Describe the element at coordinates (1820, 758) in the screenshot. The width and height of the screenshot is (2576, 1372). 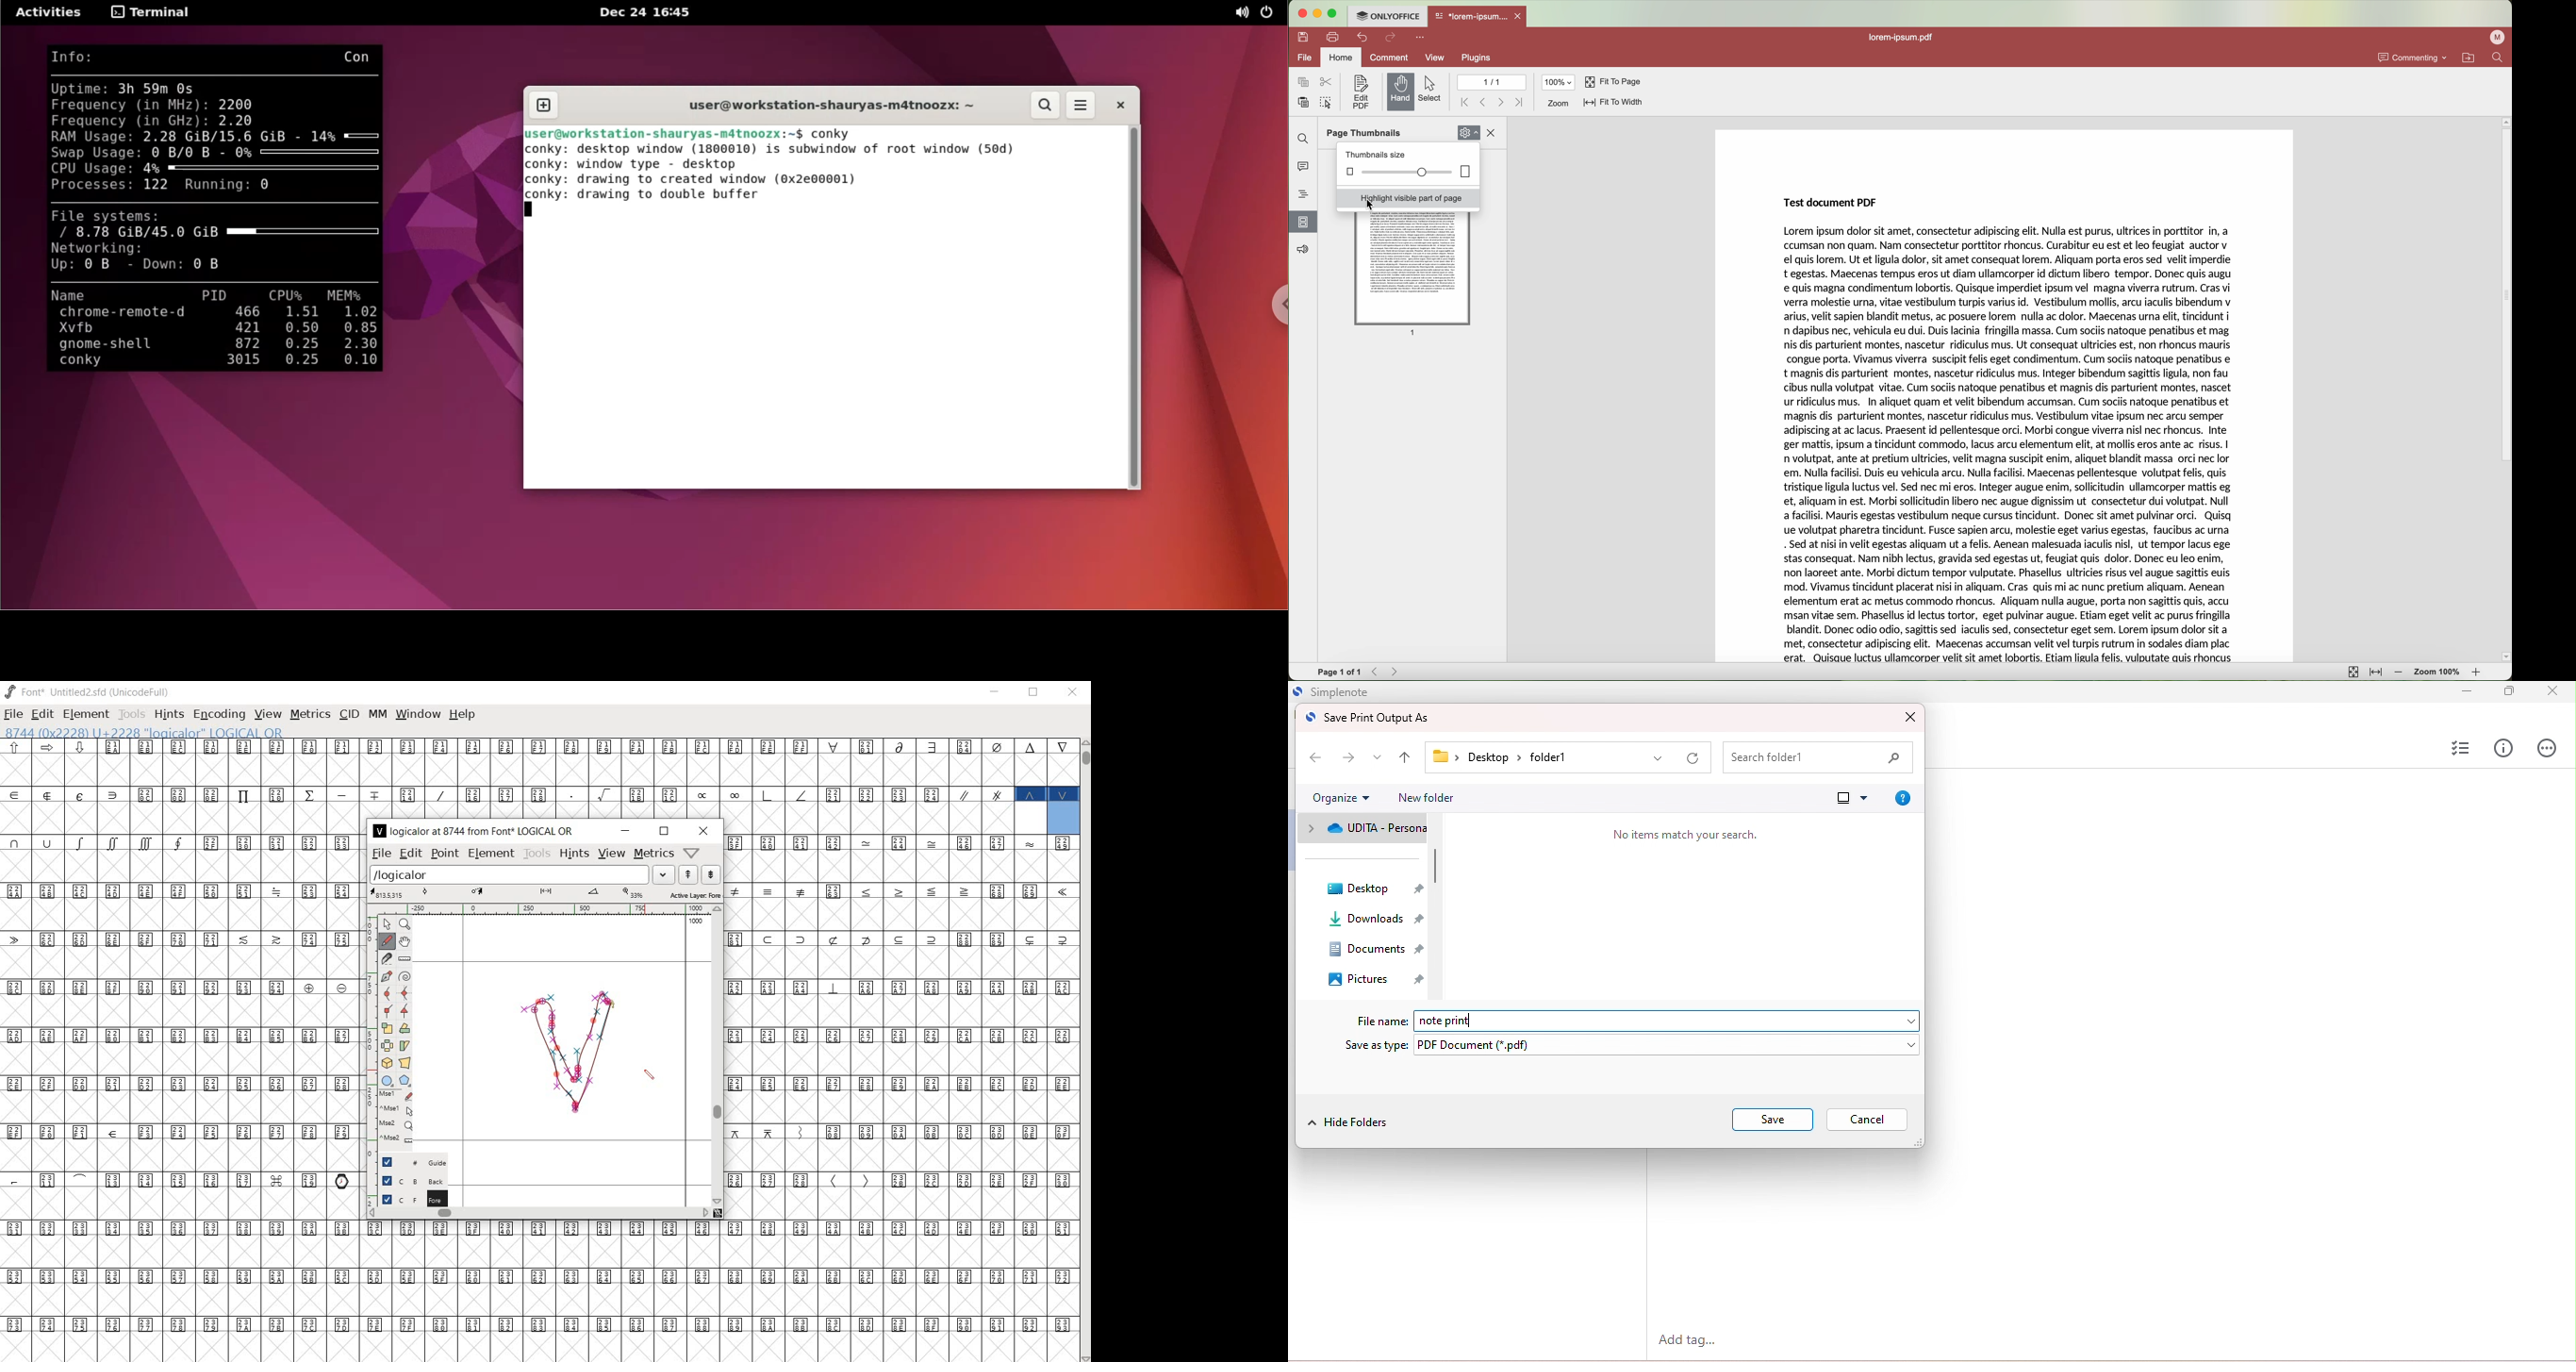
I see `search in current folder` at that location.